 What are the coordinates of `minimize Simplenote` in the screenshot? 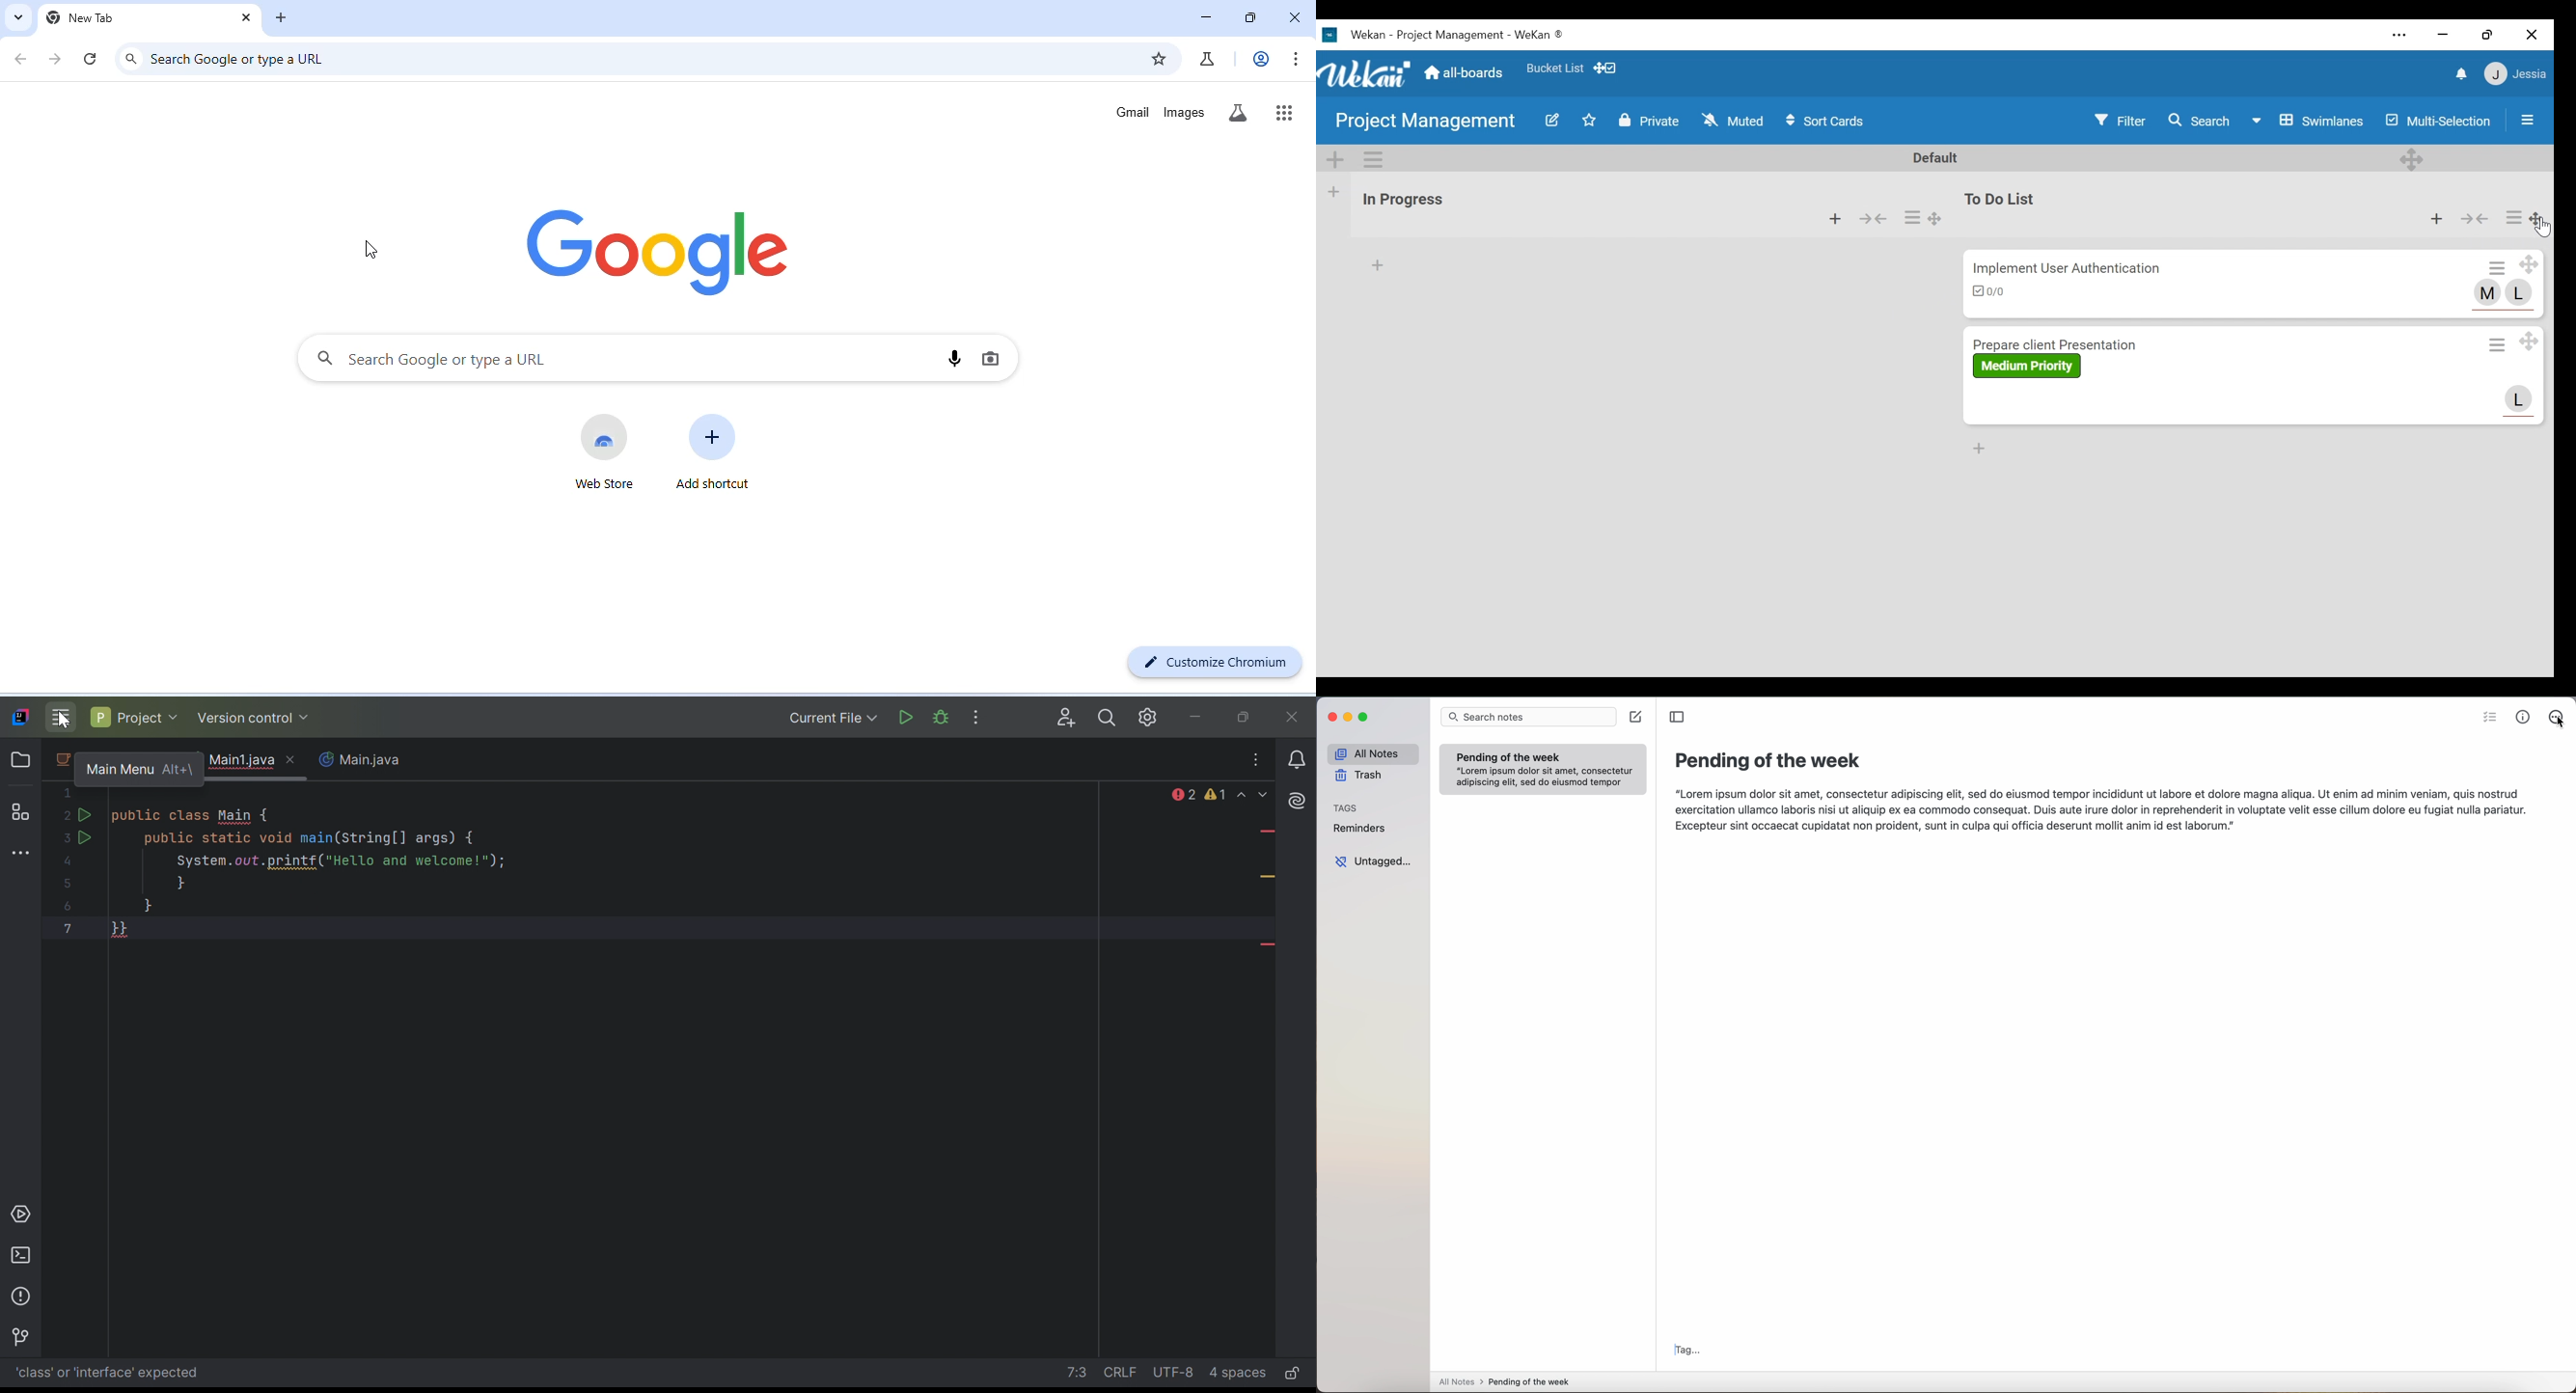 It's located at (1348, 716).